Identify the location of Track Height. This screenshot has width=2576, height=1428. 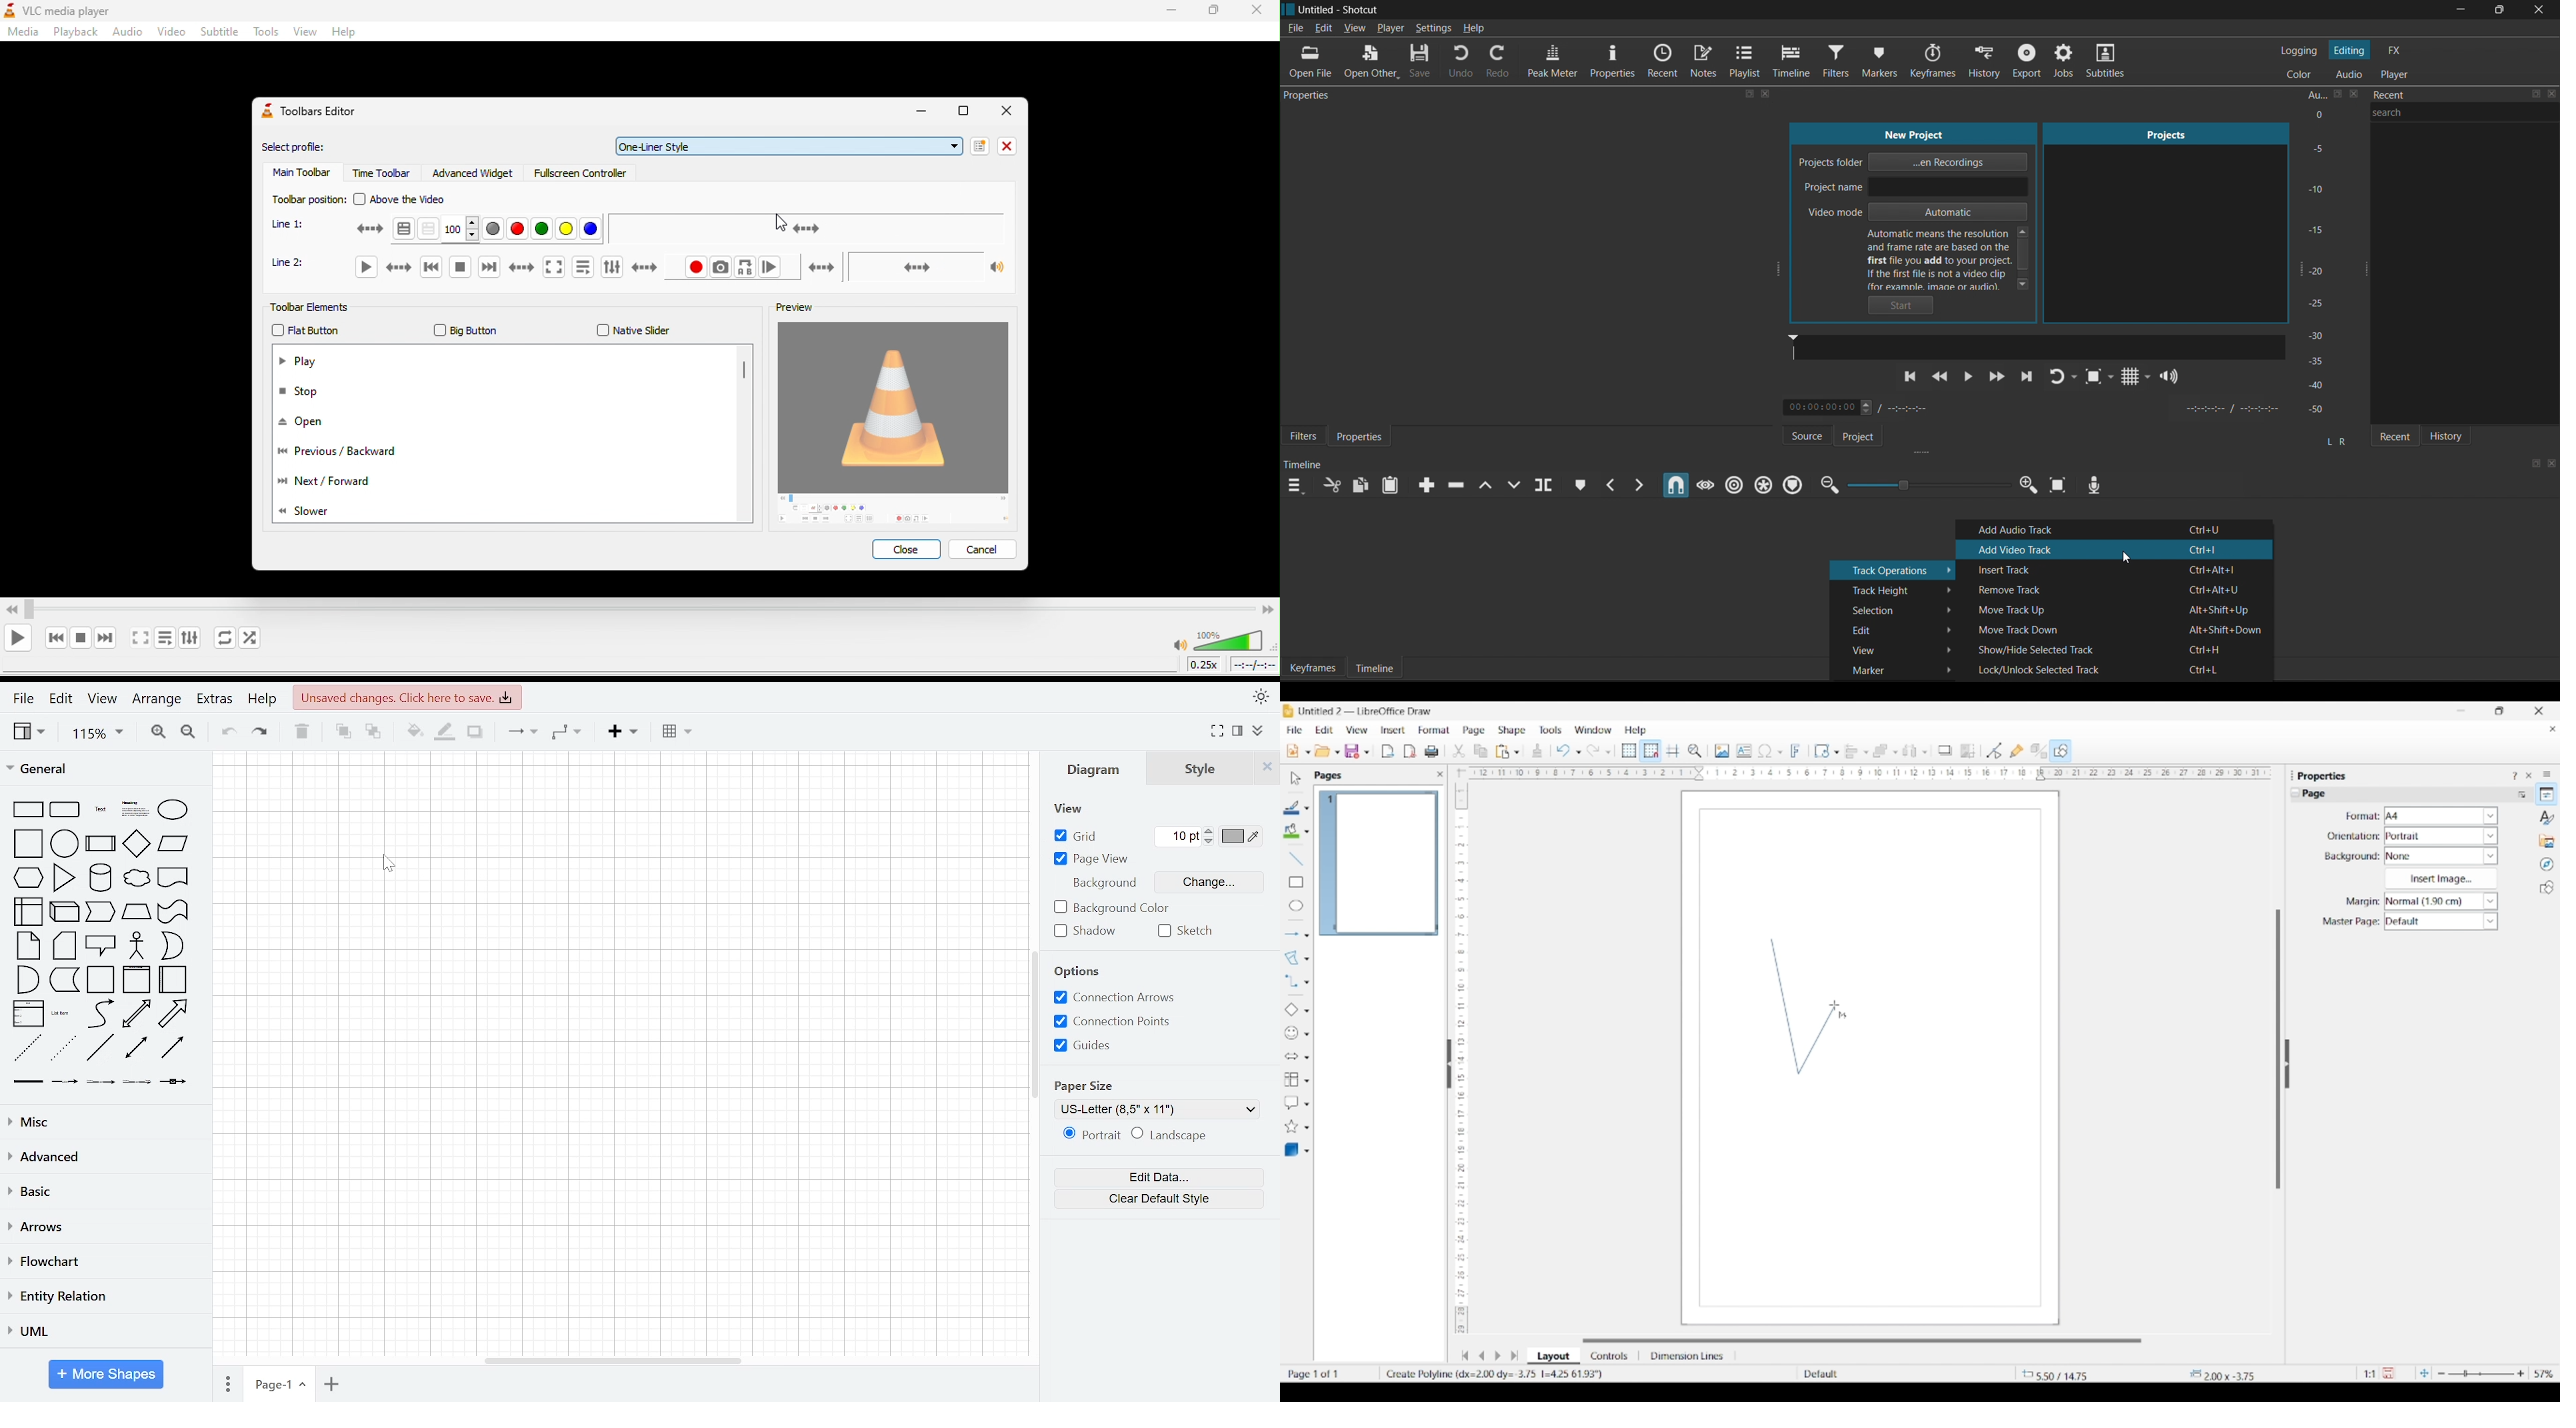
(1896, 589).